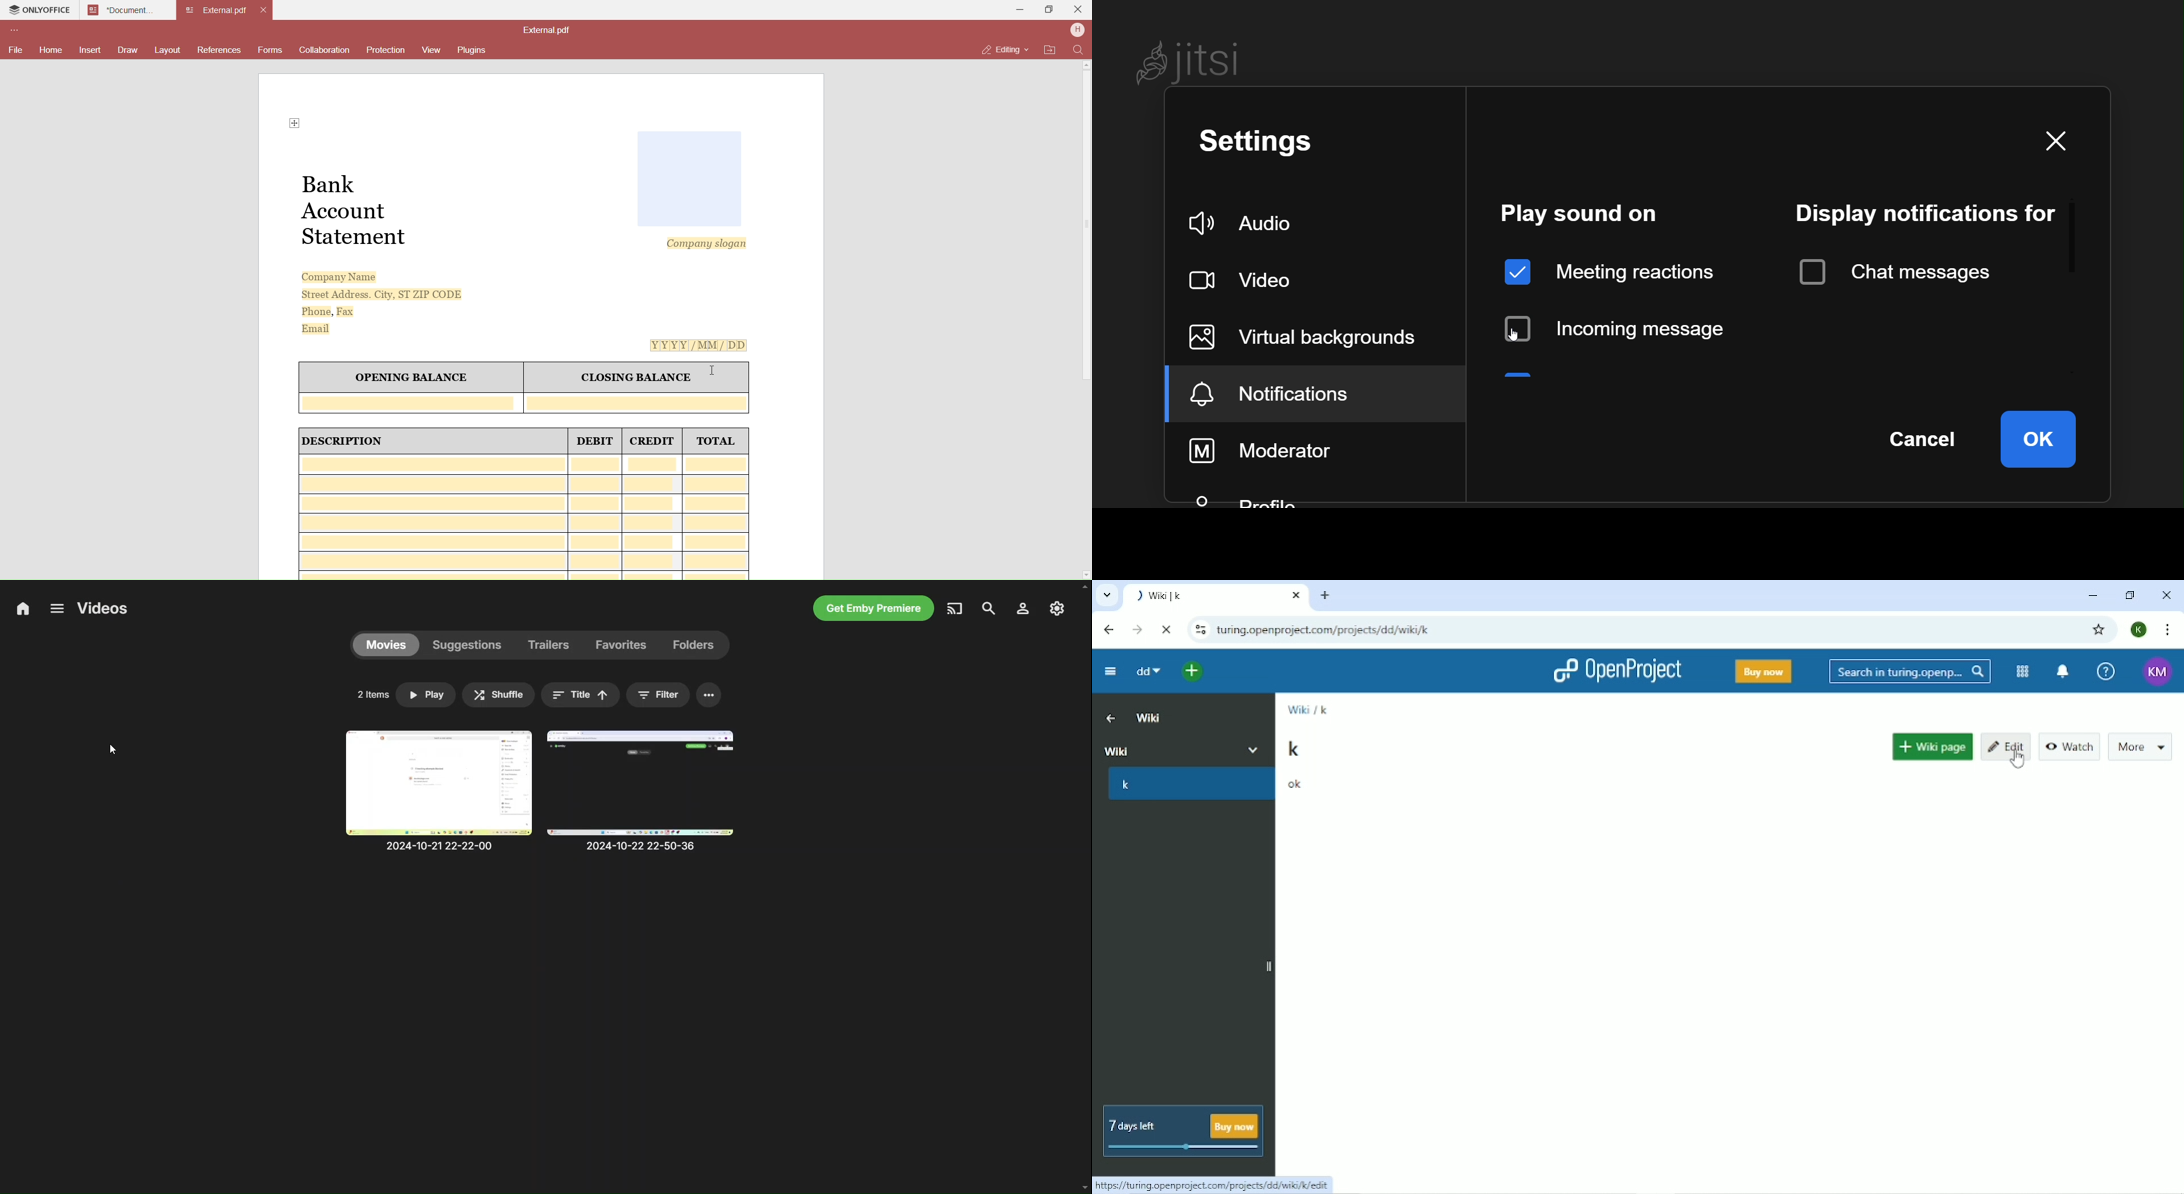  I want to click on TOTAL, so click(716, 443).